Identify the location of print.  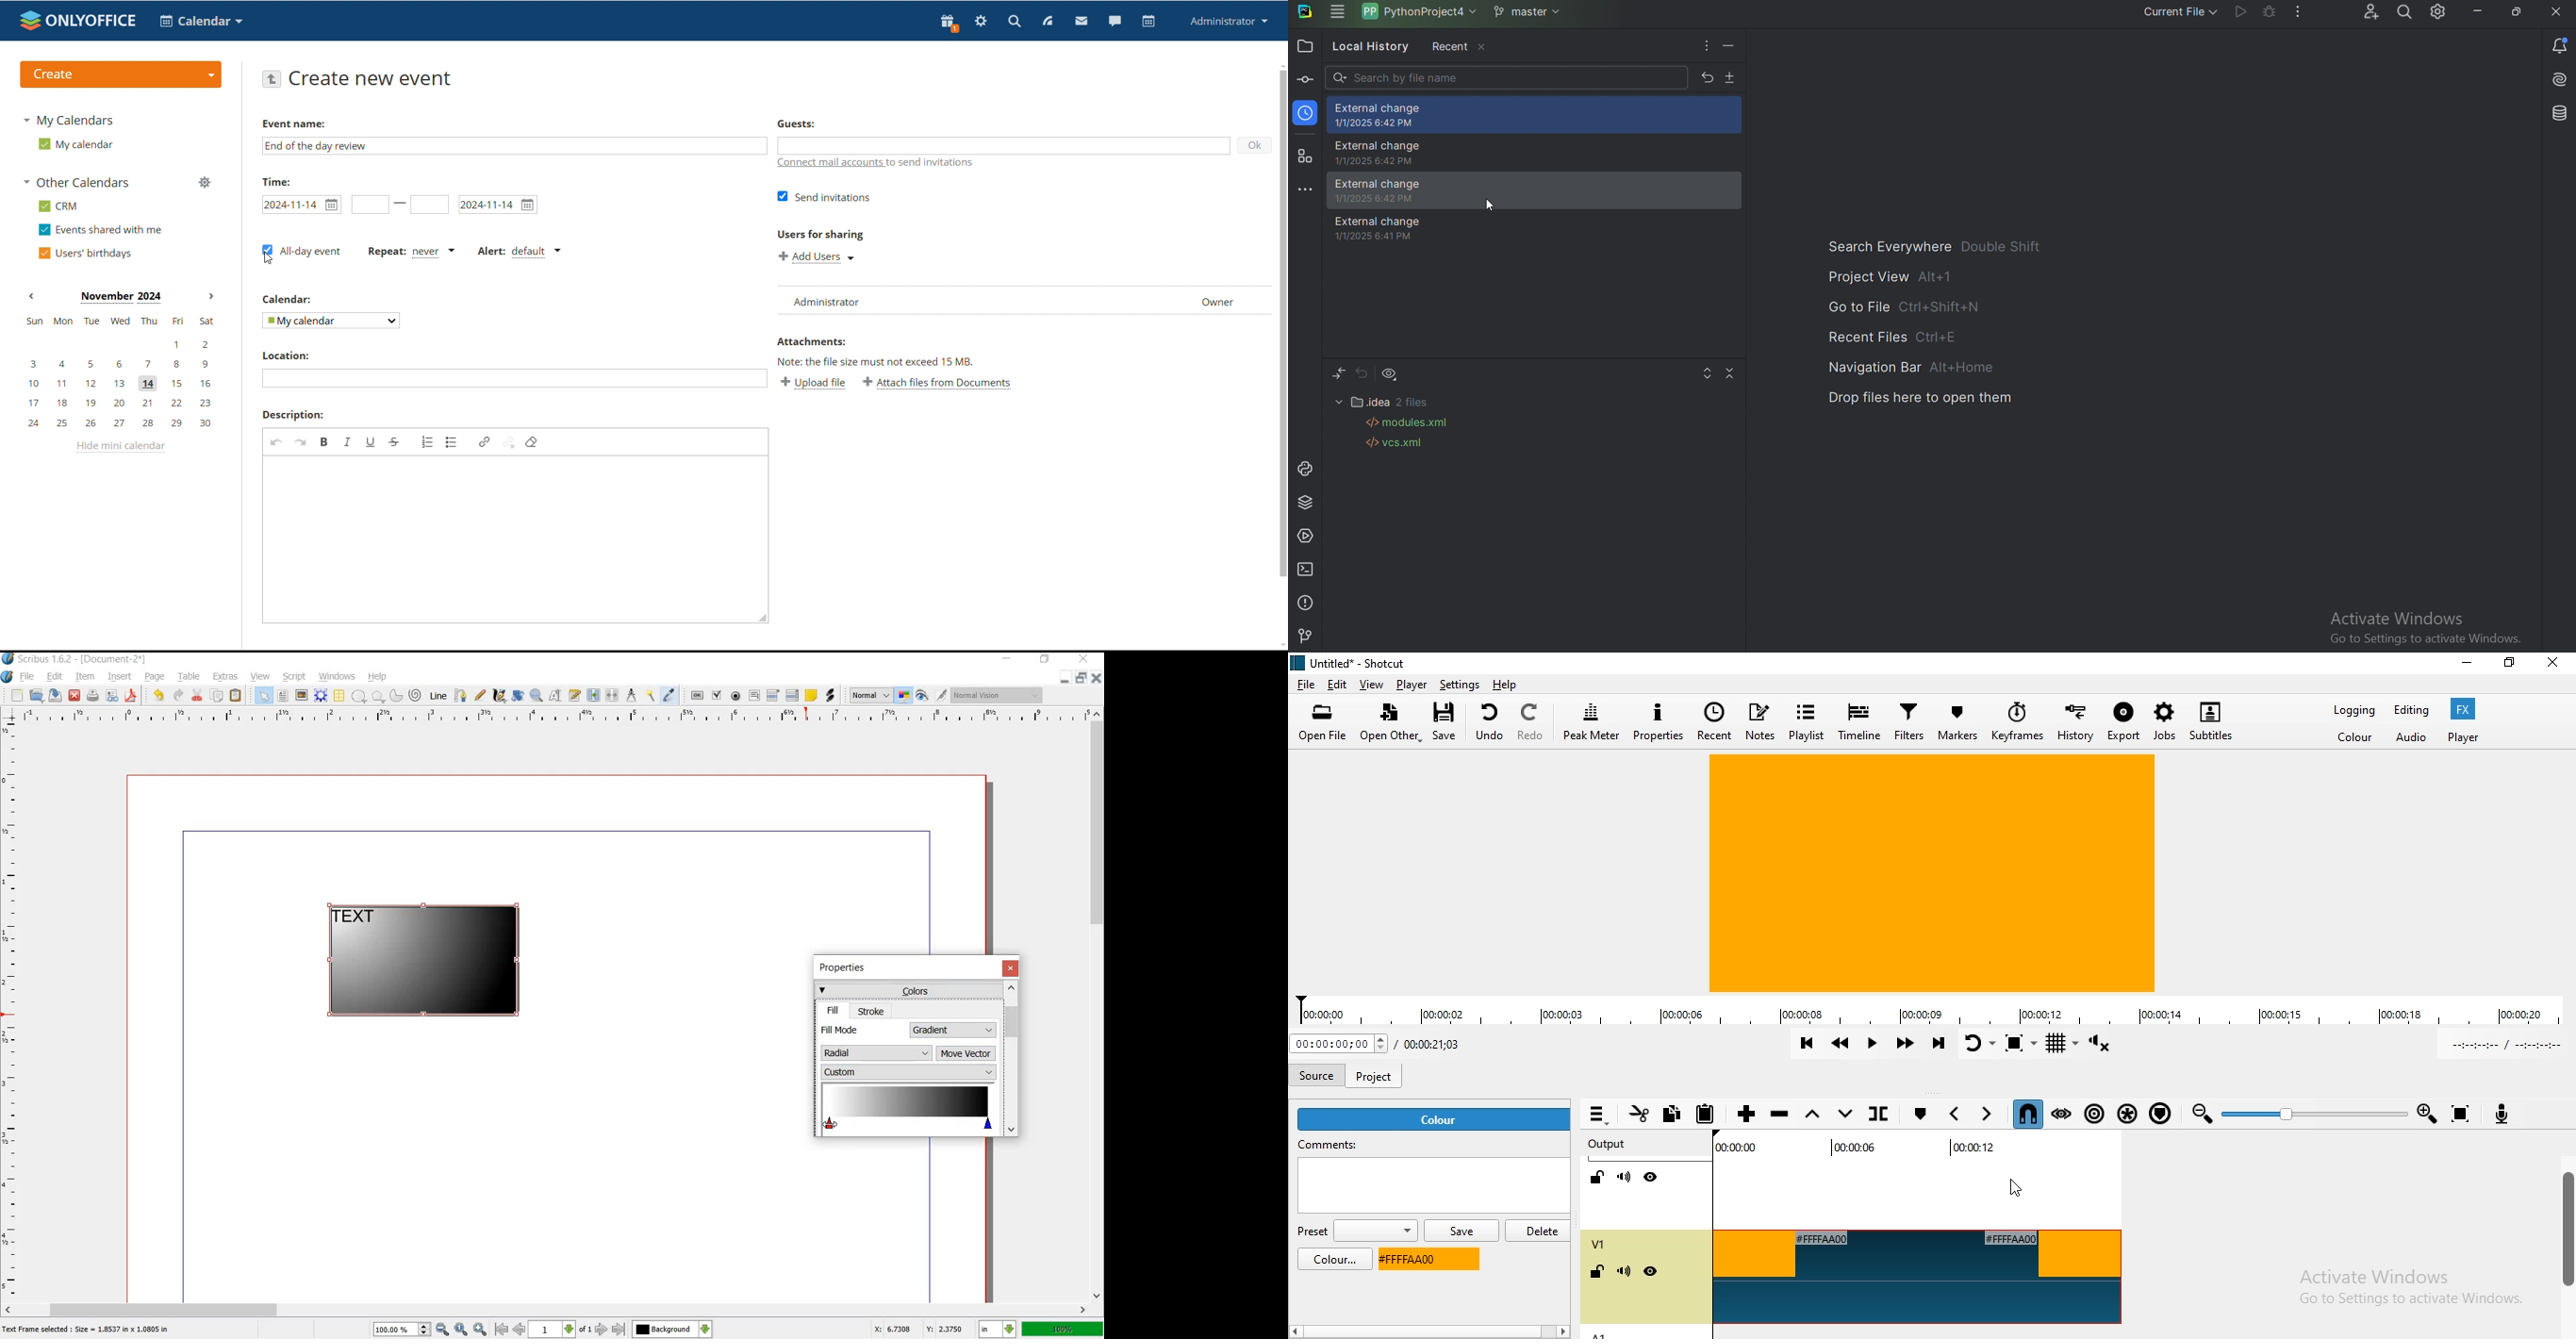
(93, 696).